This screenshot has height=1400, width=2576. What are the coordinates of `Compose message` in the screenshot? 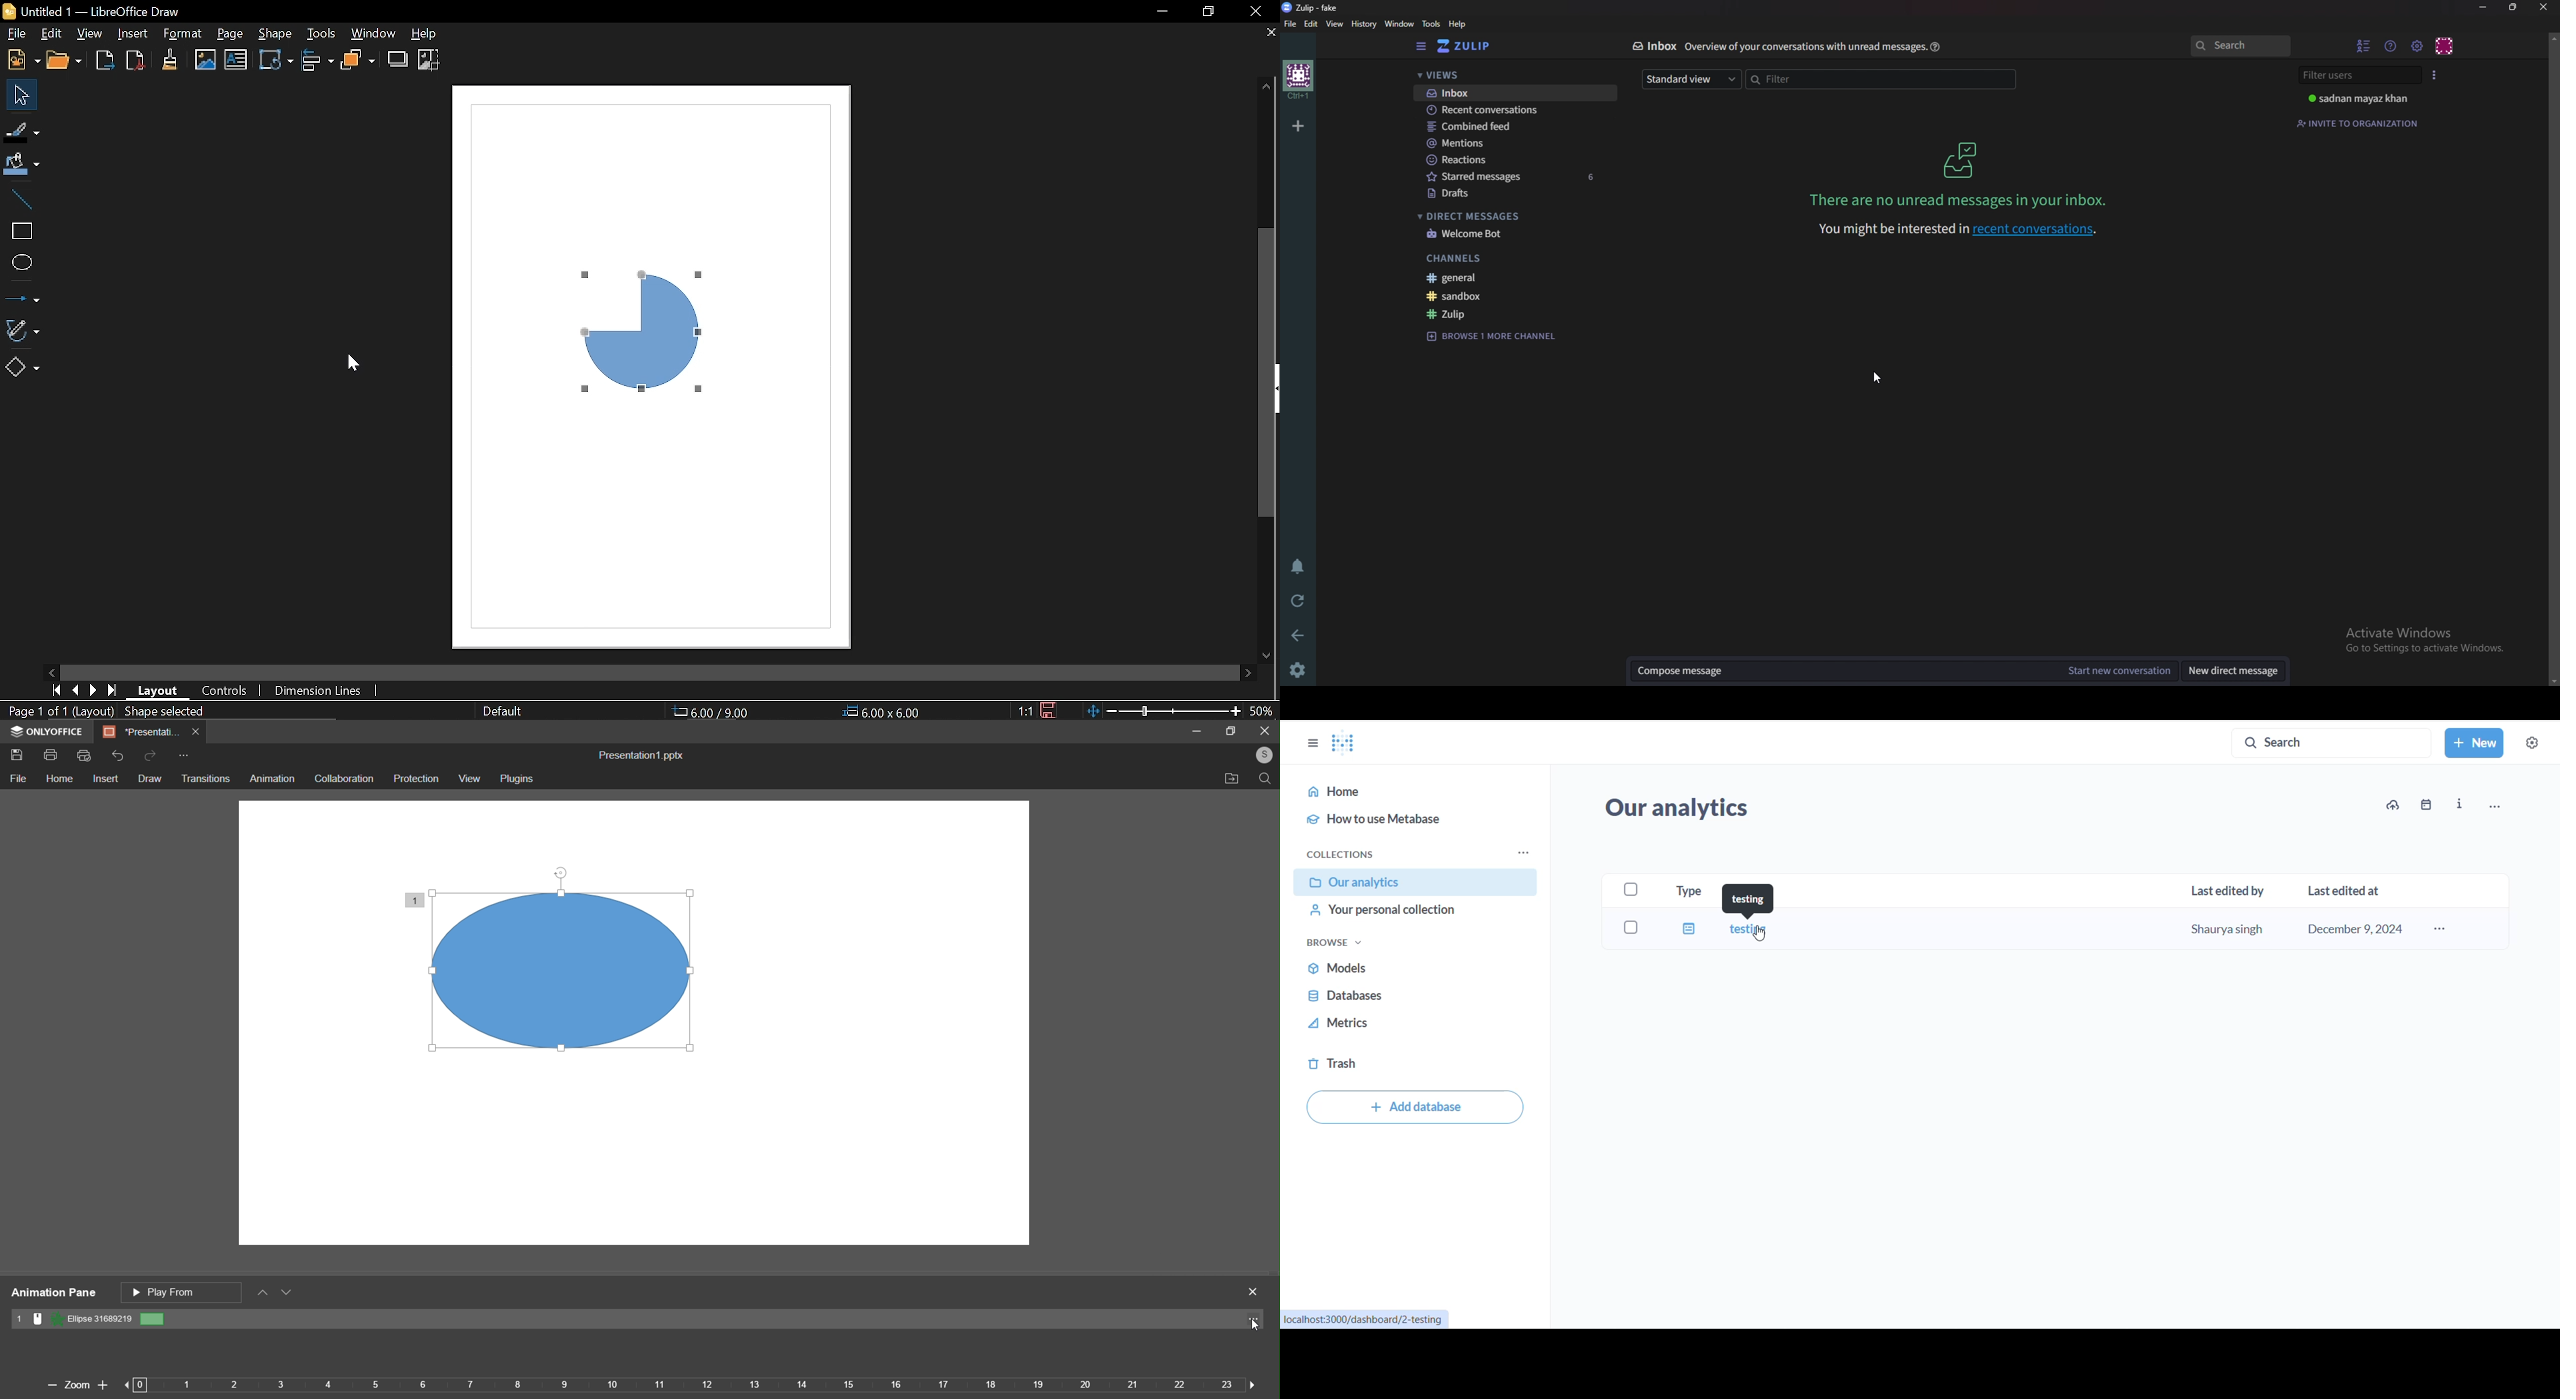 It's located at (1840, 671).